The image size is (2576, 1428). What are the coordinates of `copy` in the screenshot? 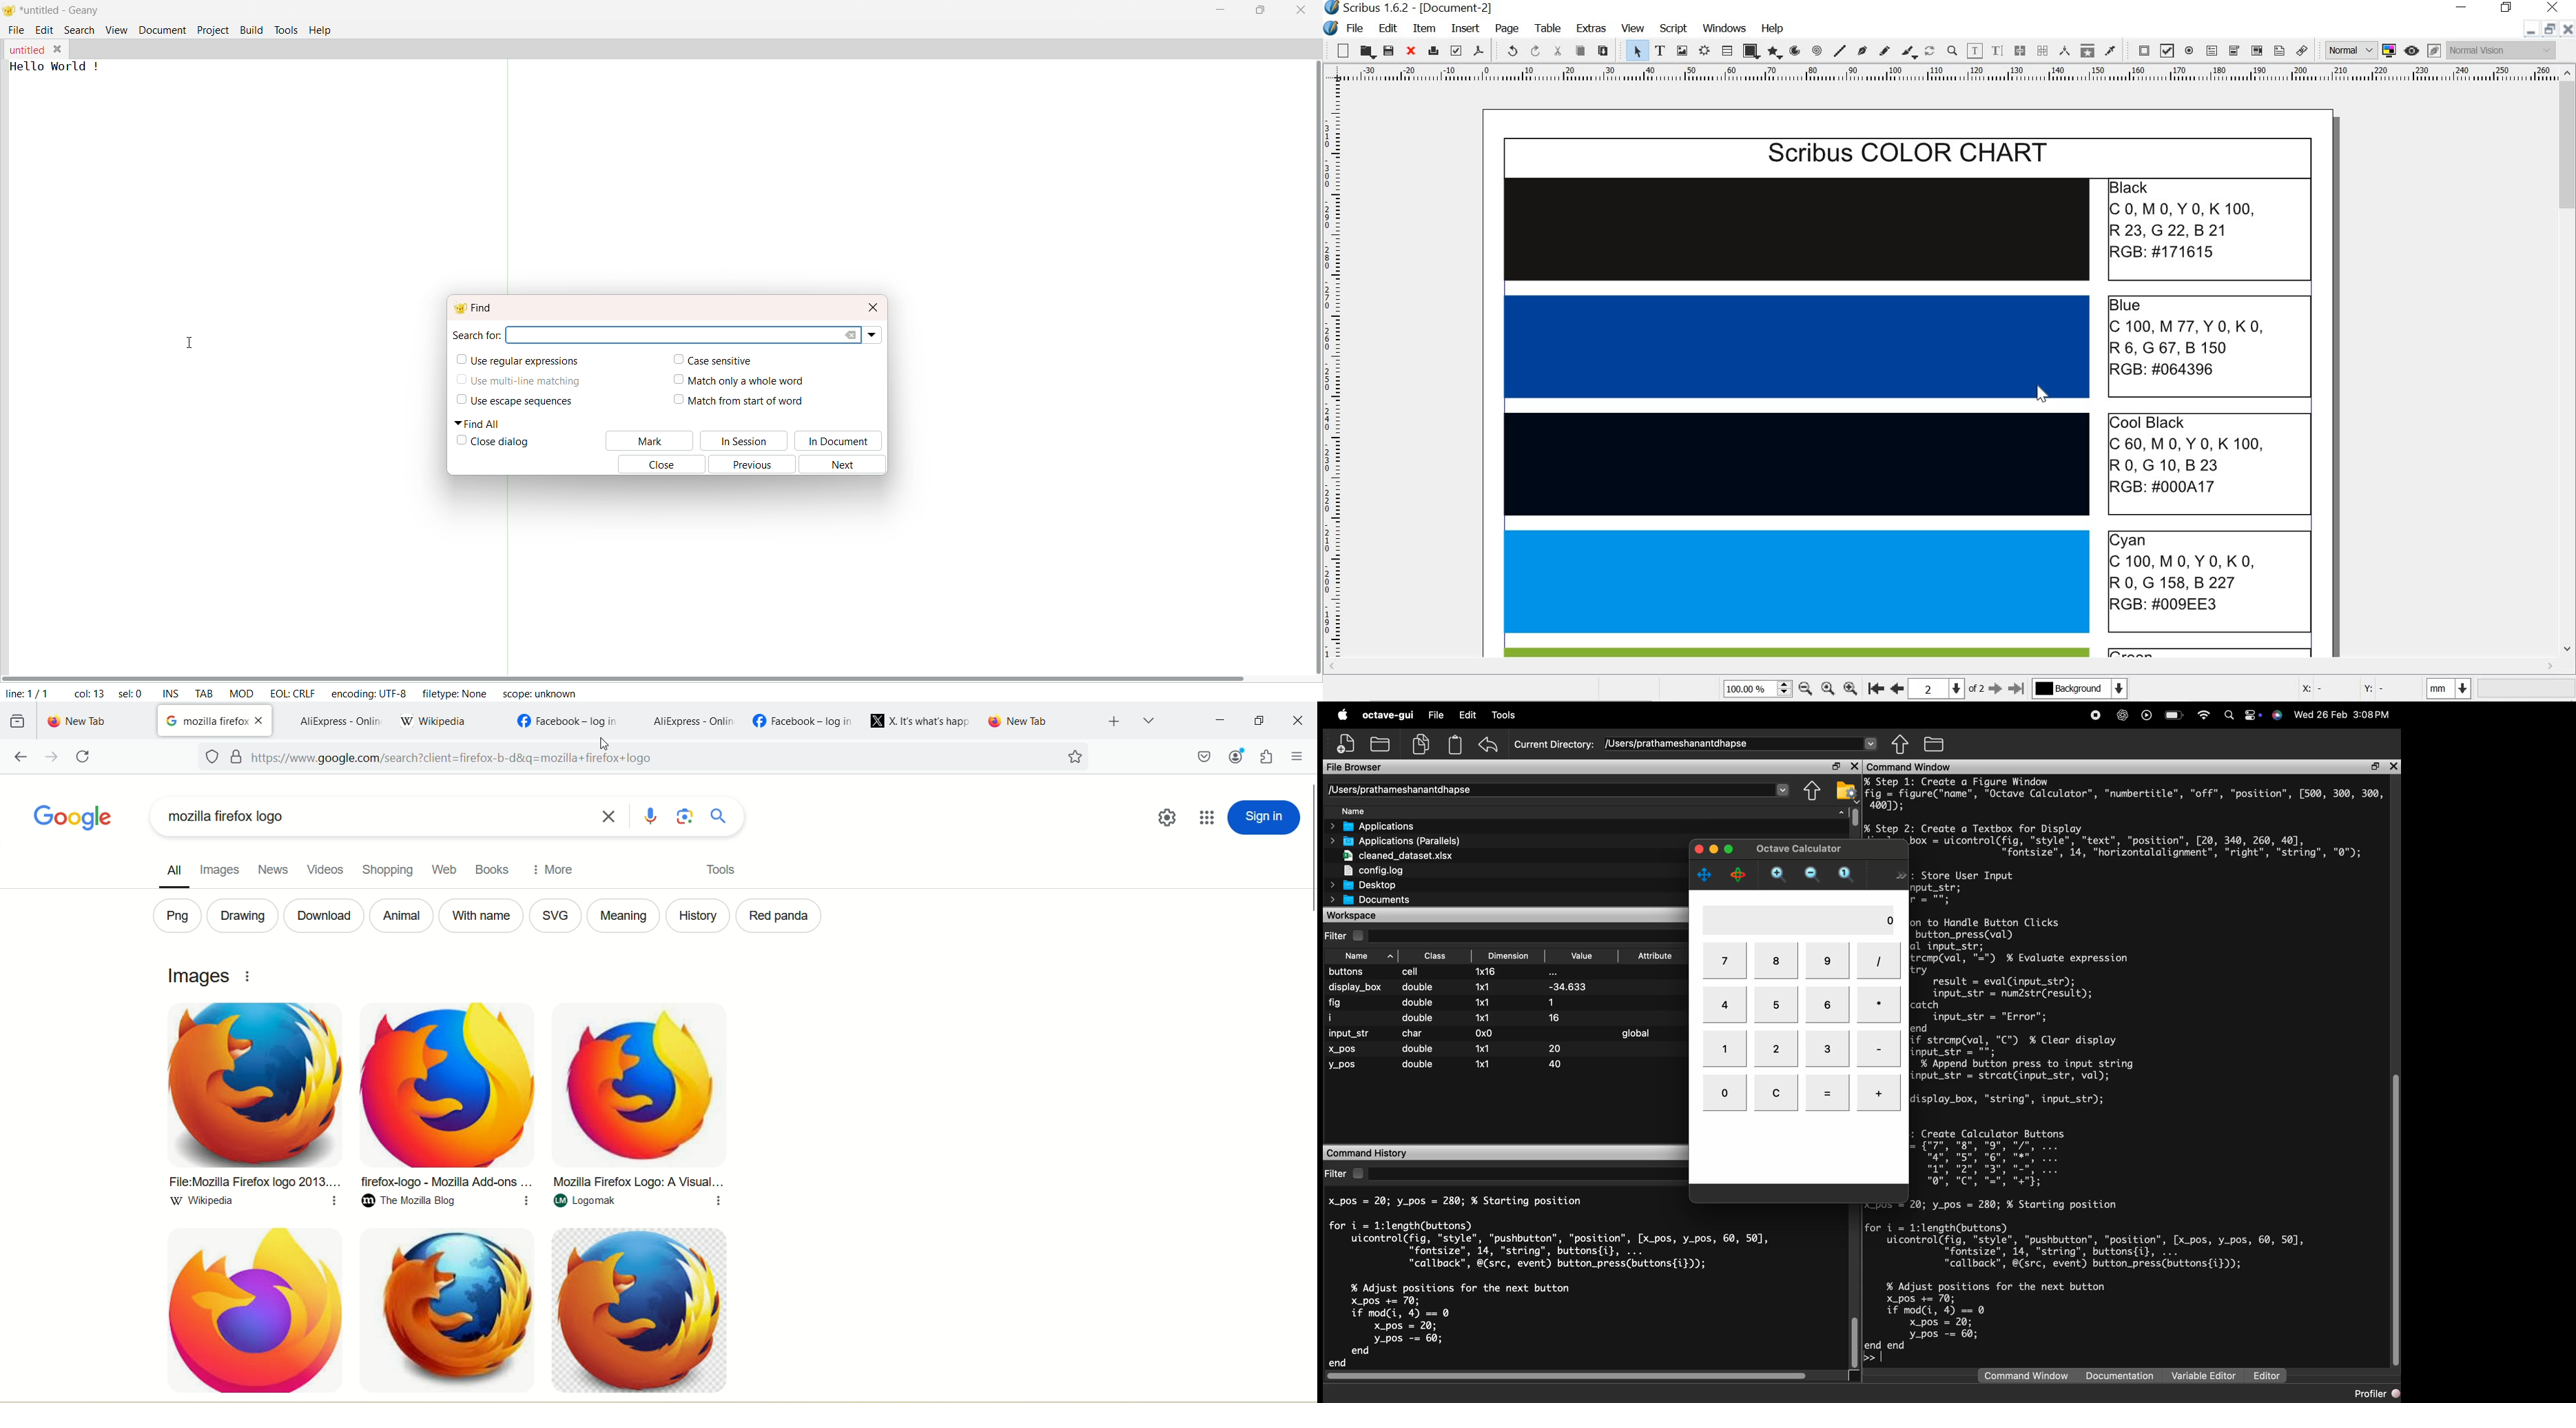 It's located at (1422, 743).